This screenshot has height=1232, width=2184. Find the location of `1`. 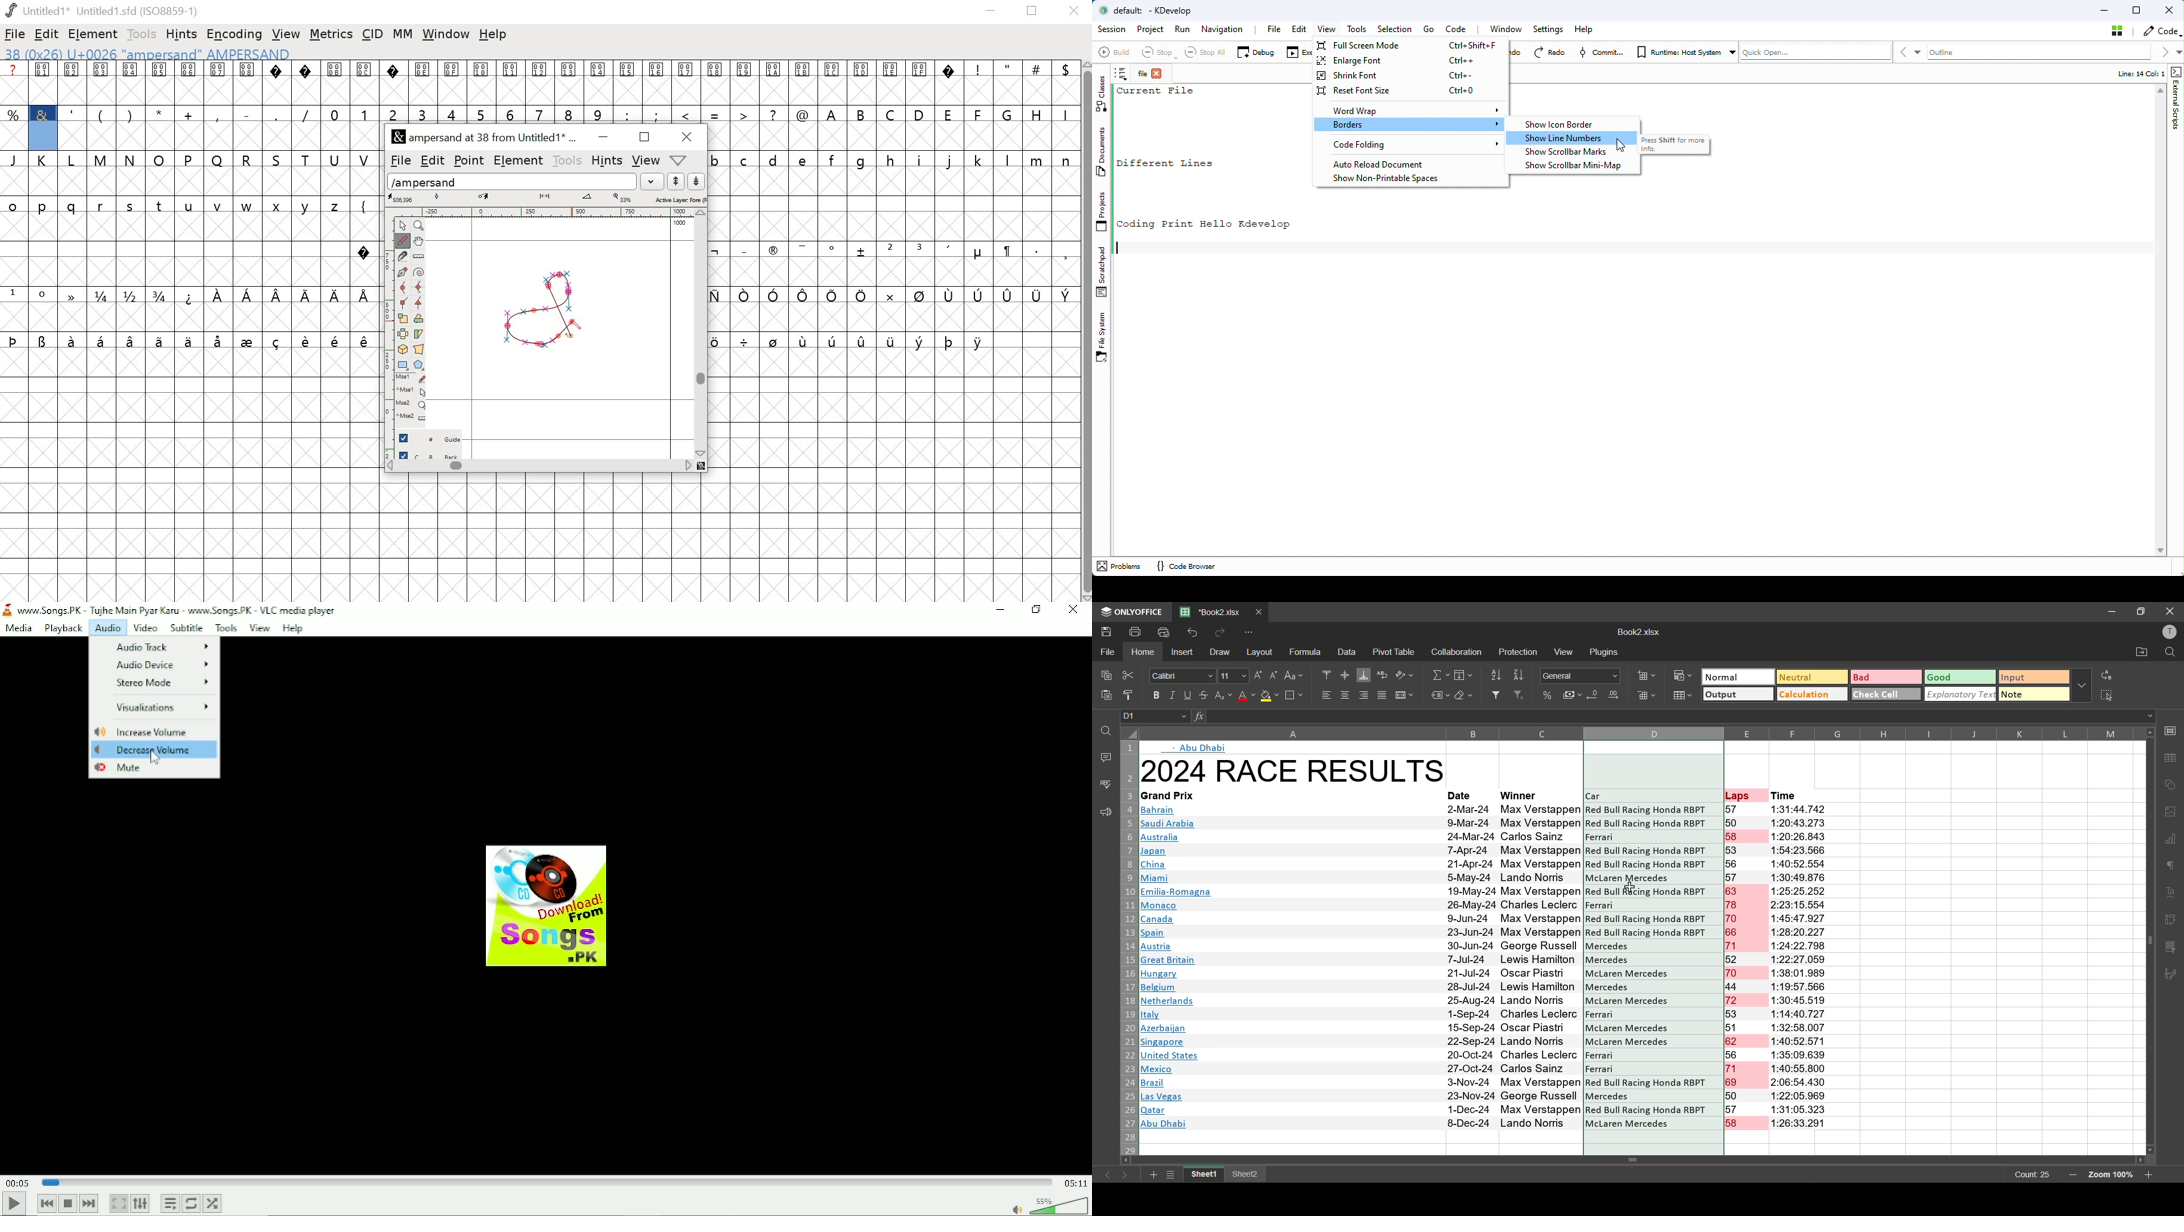

1 is located at coordinates (14, 294).